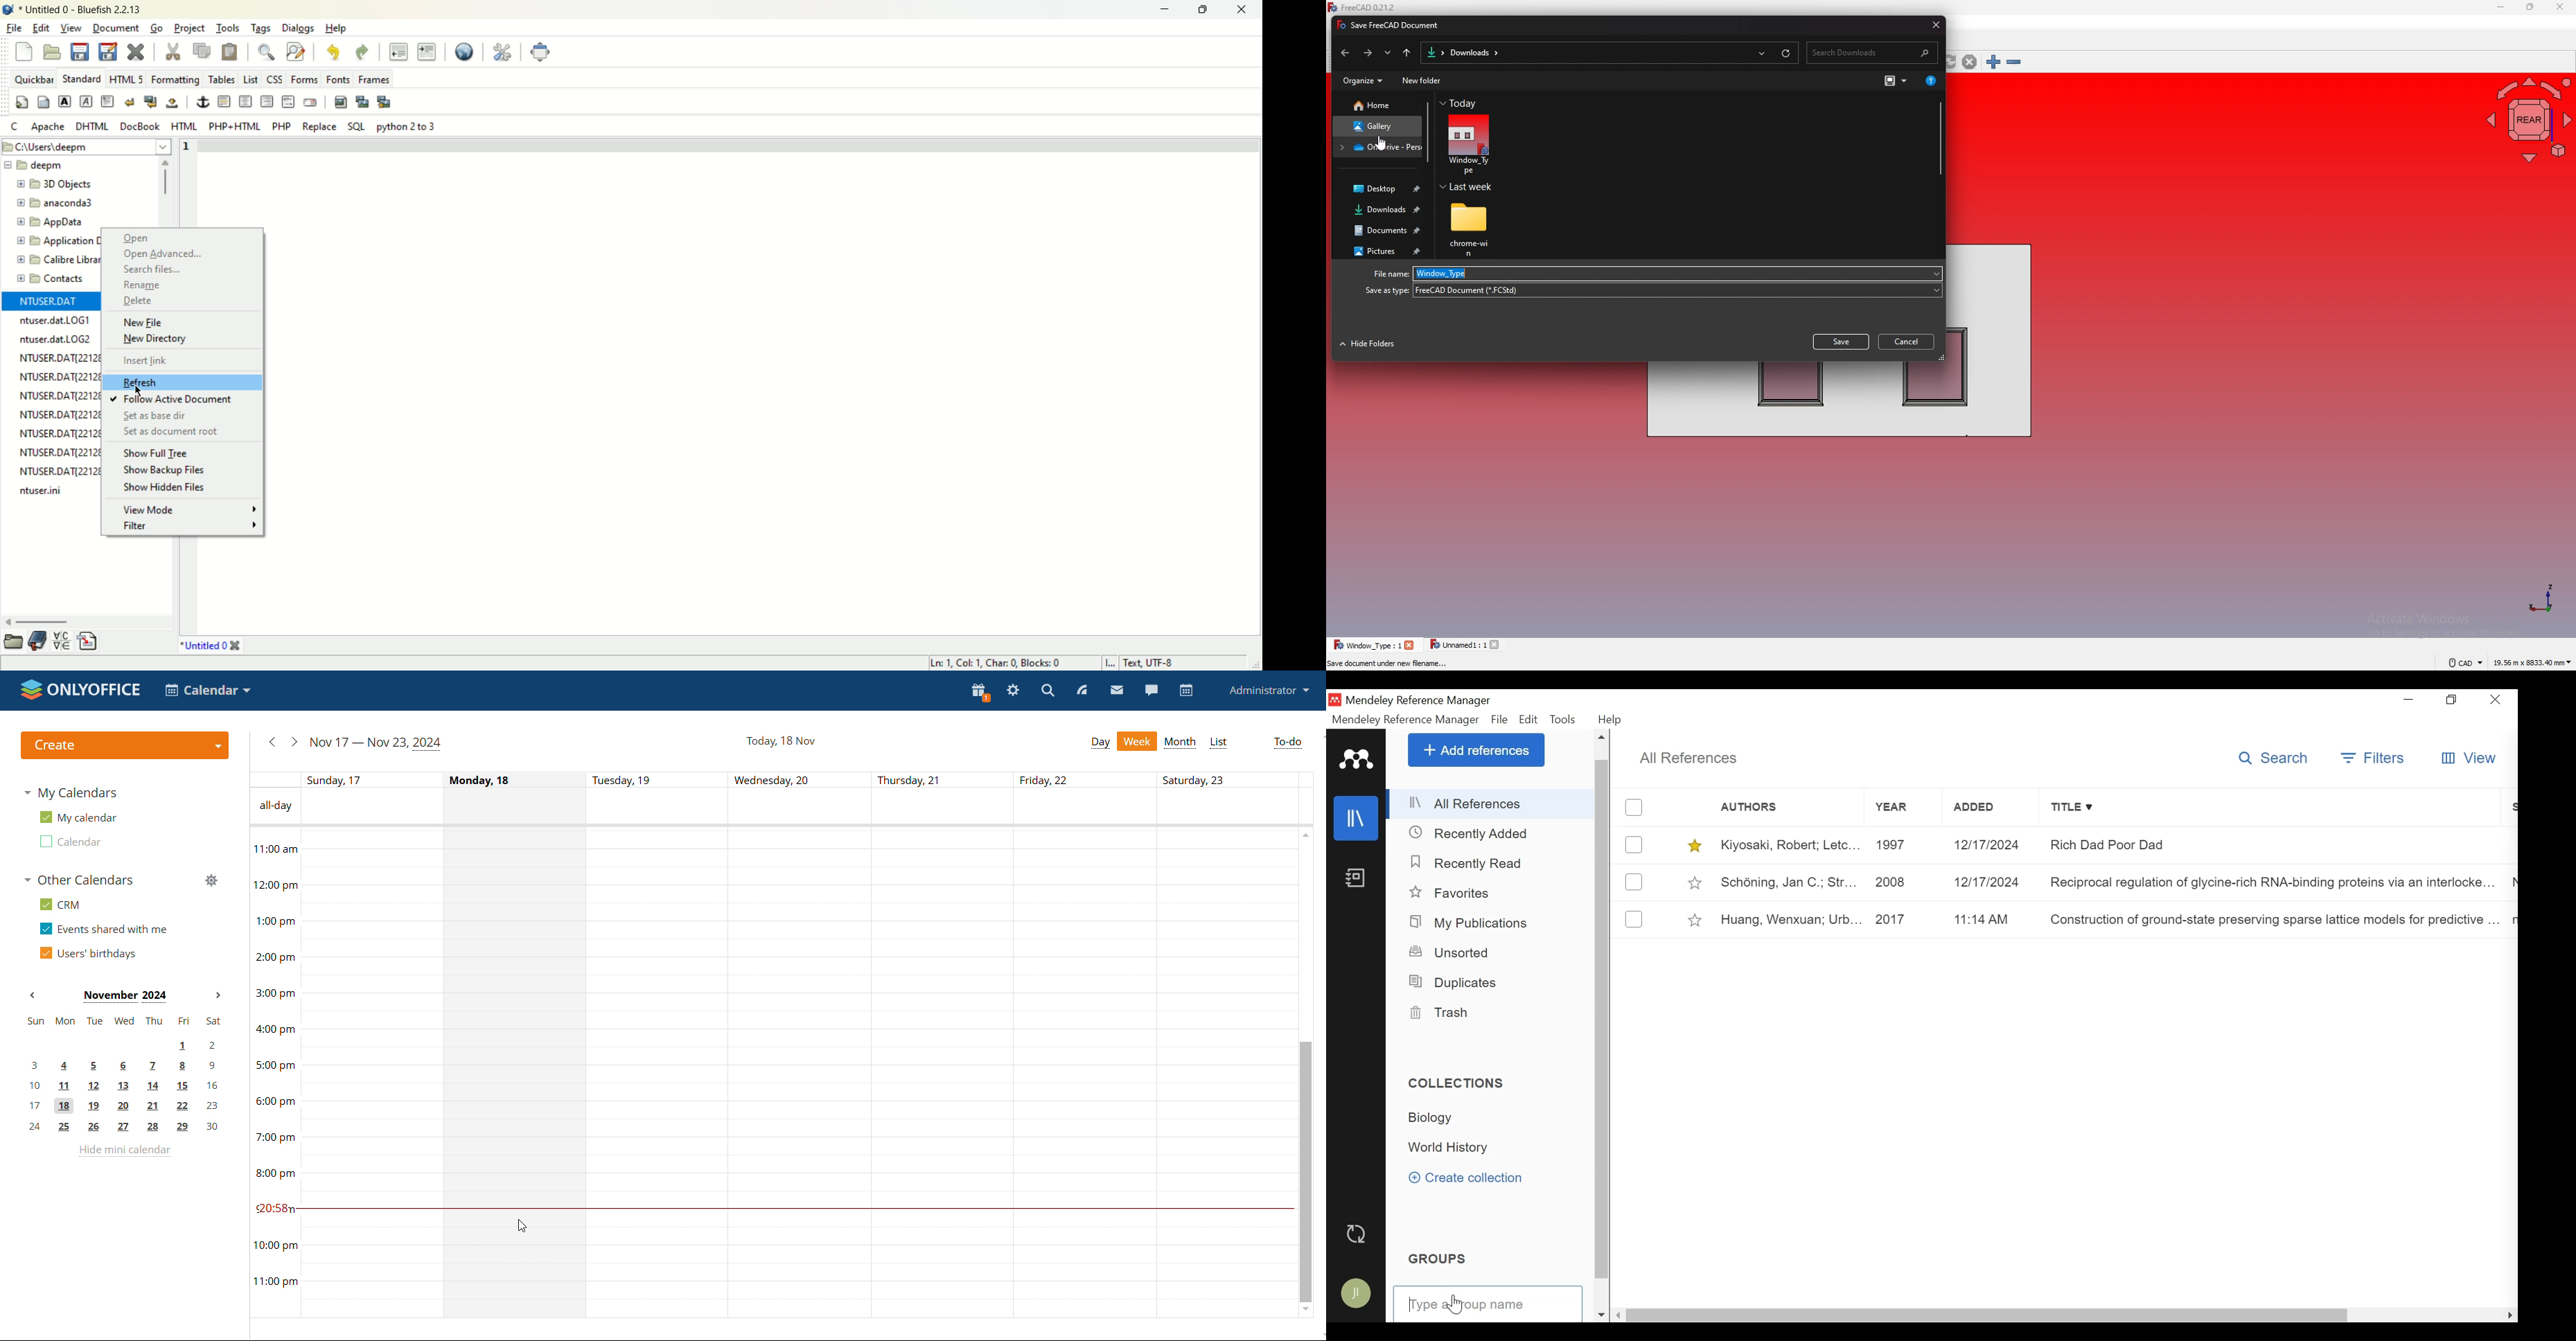  What do you see at coordinates (313, 101) in the screenshot?
I see `email ` at bounding box center [313, 101].